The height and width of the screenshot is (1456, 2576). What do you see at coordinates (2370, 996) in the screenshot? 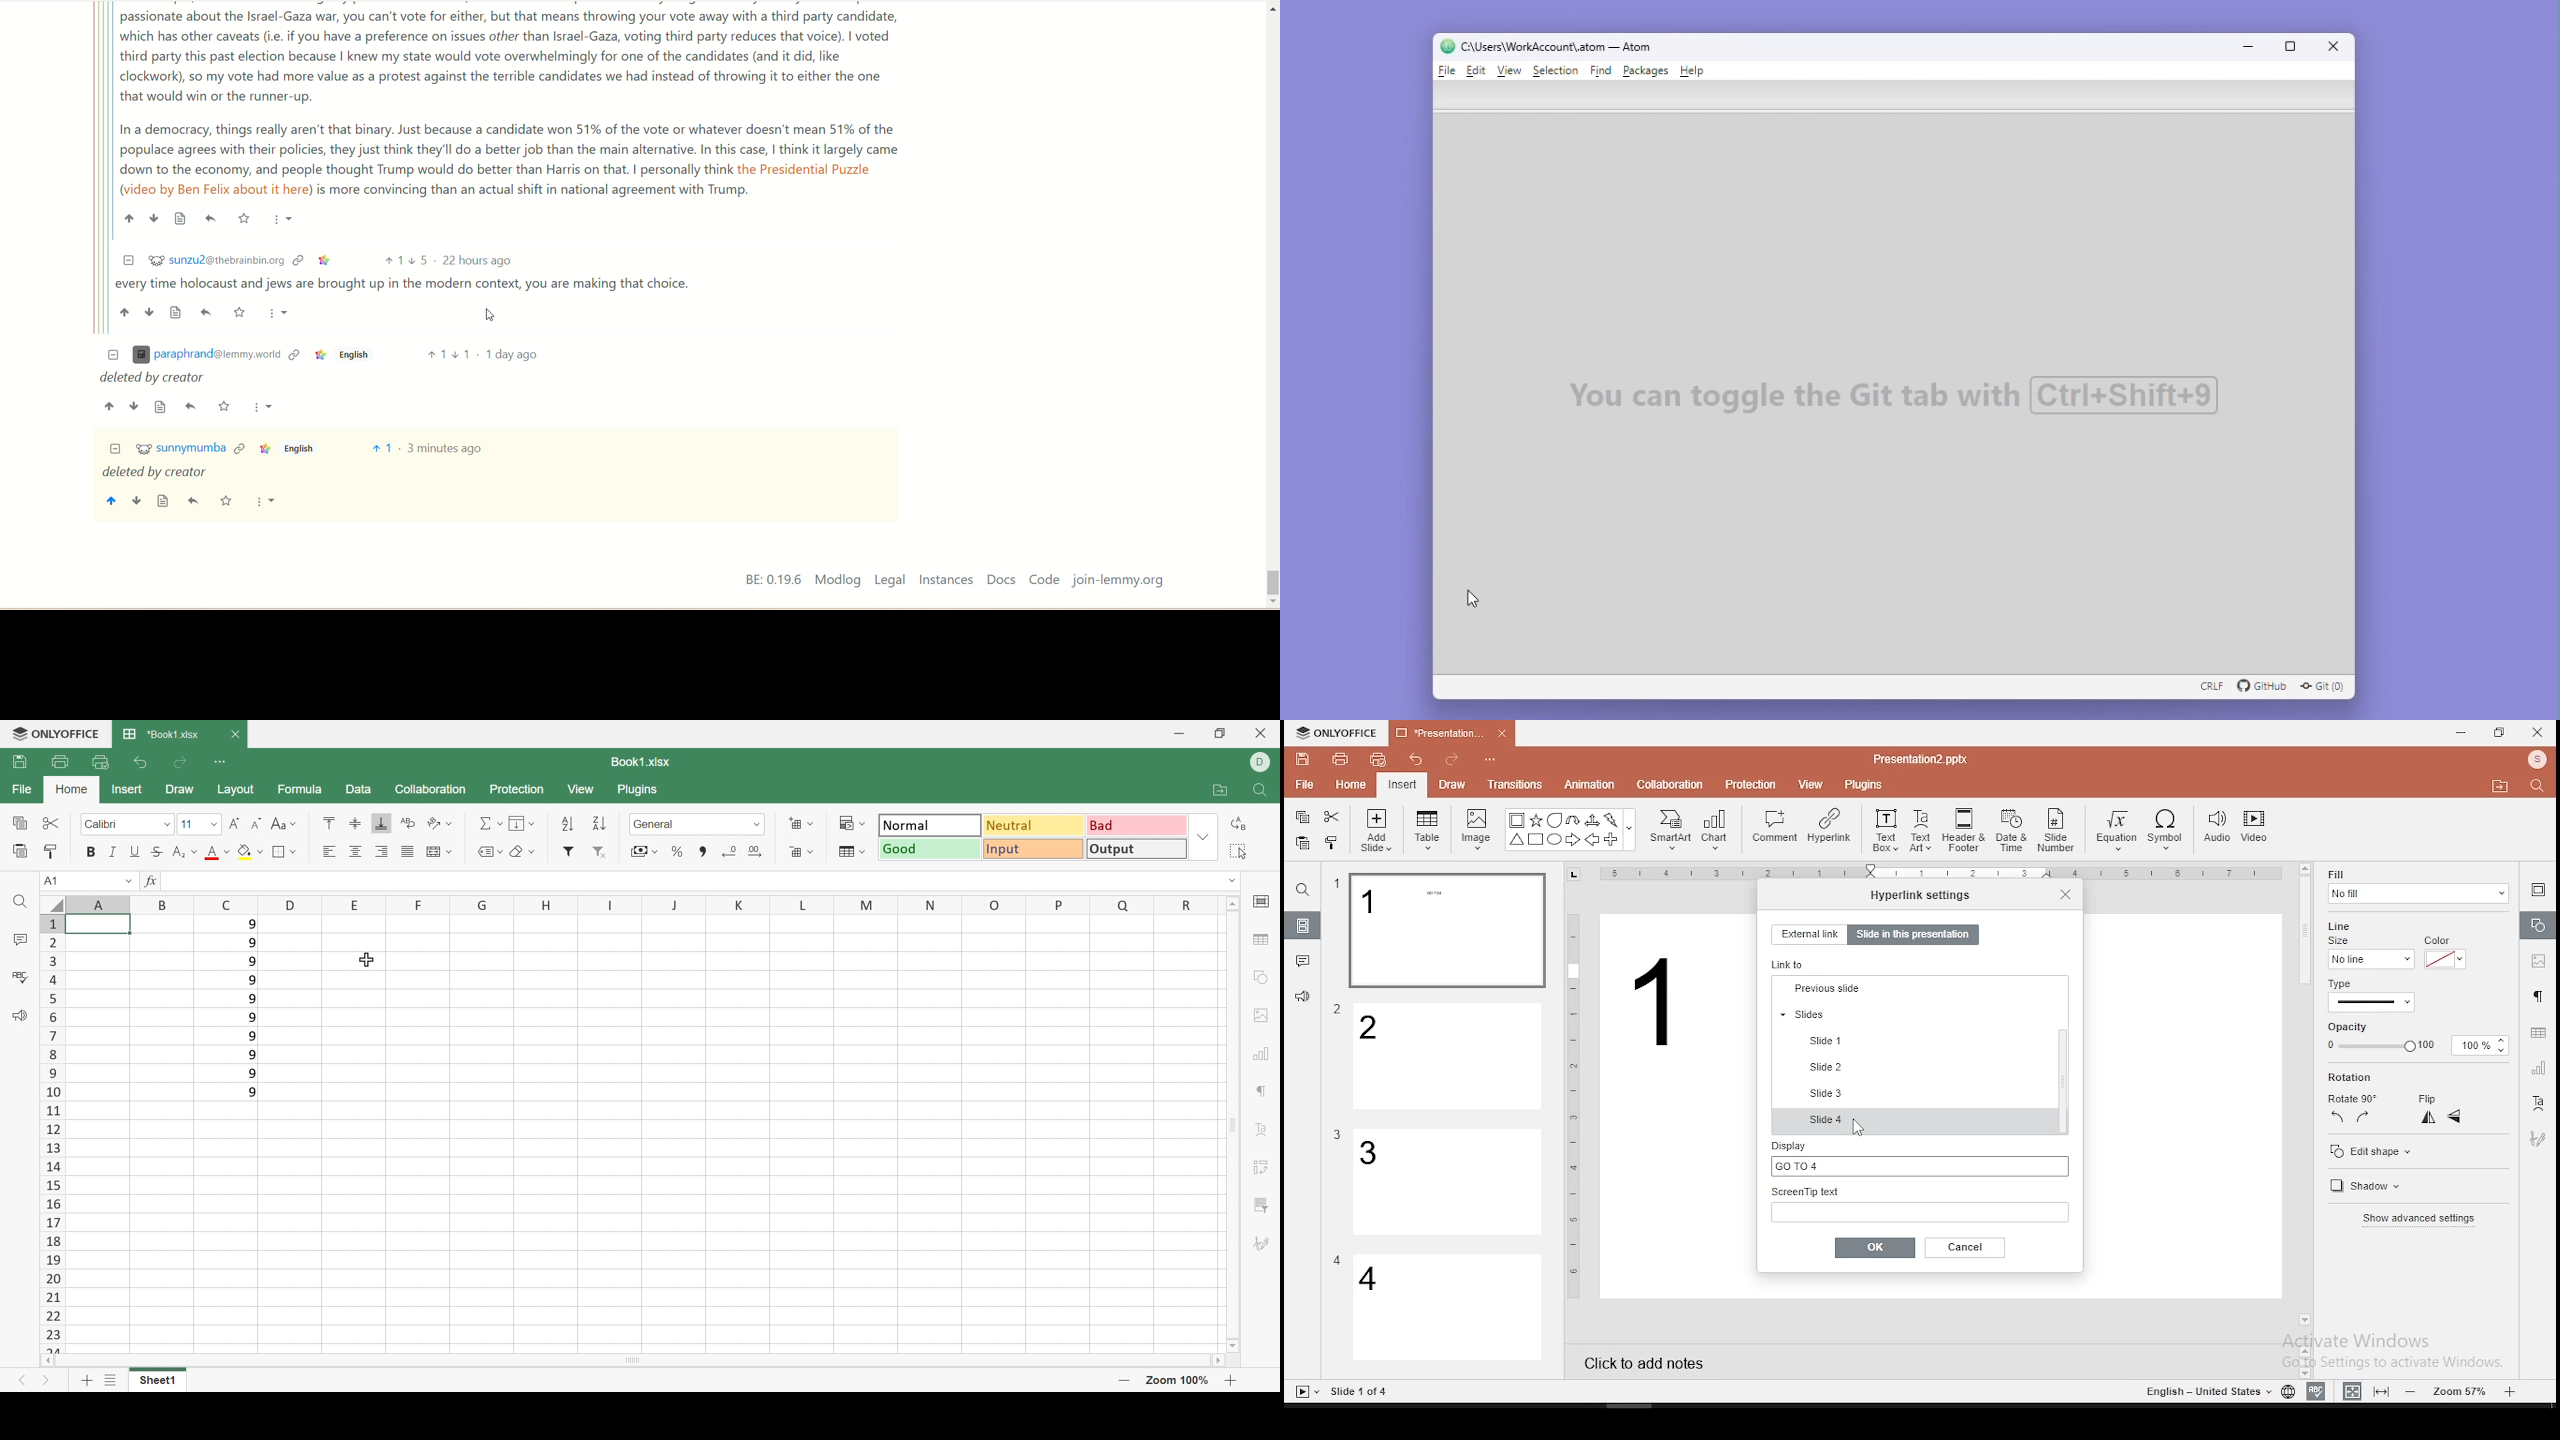
I see `line type` at bounding box center [2370, 996].